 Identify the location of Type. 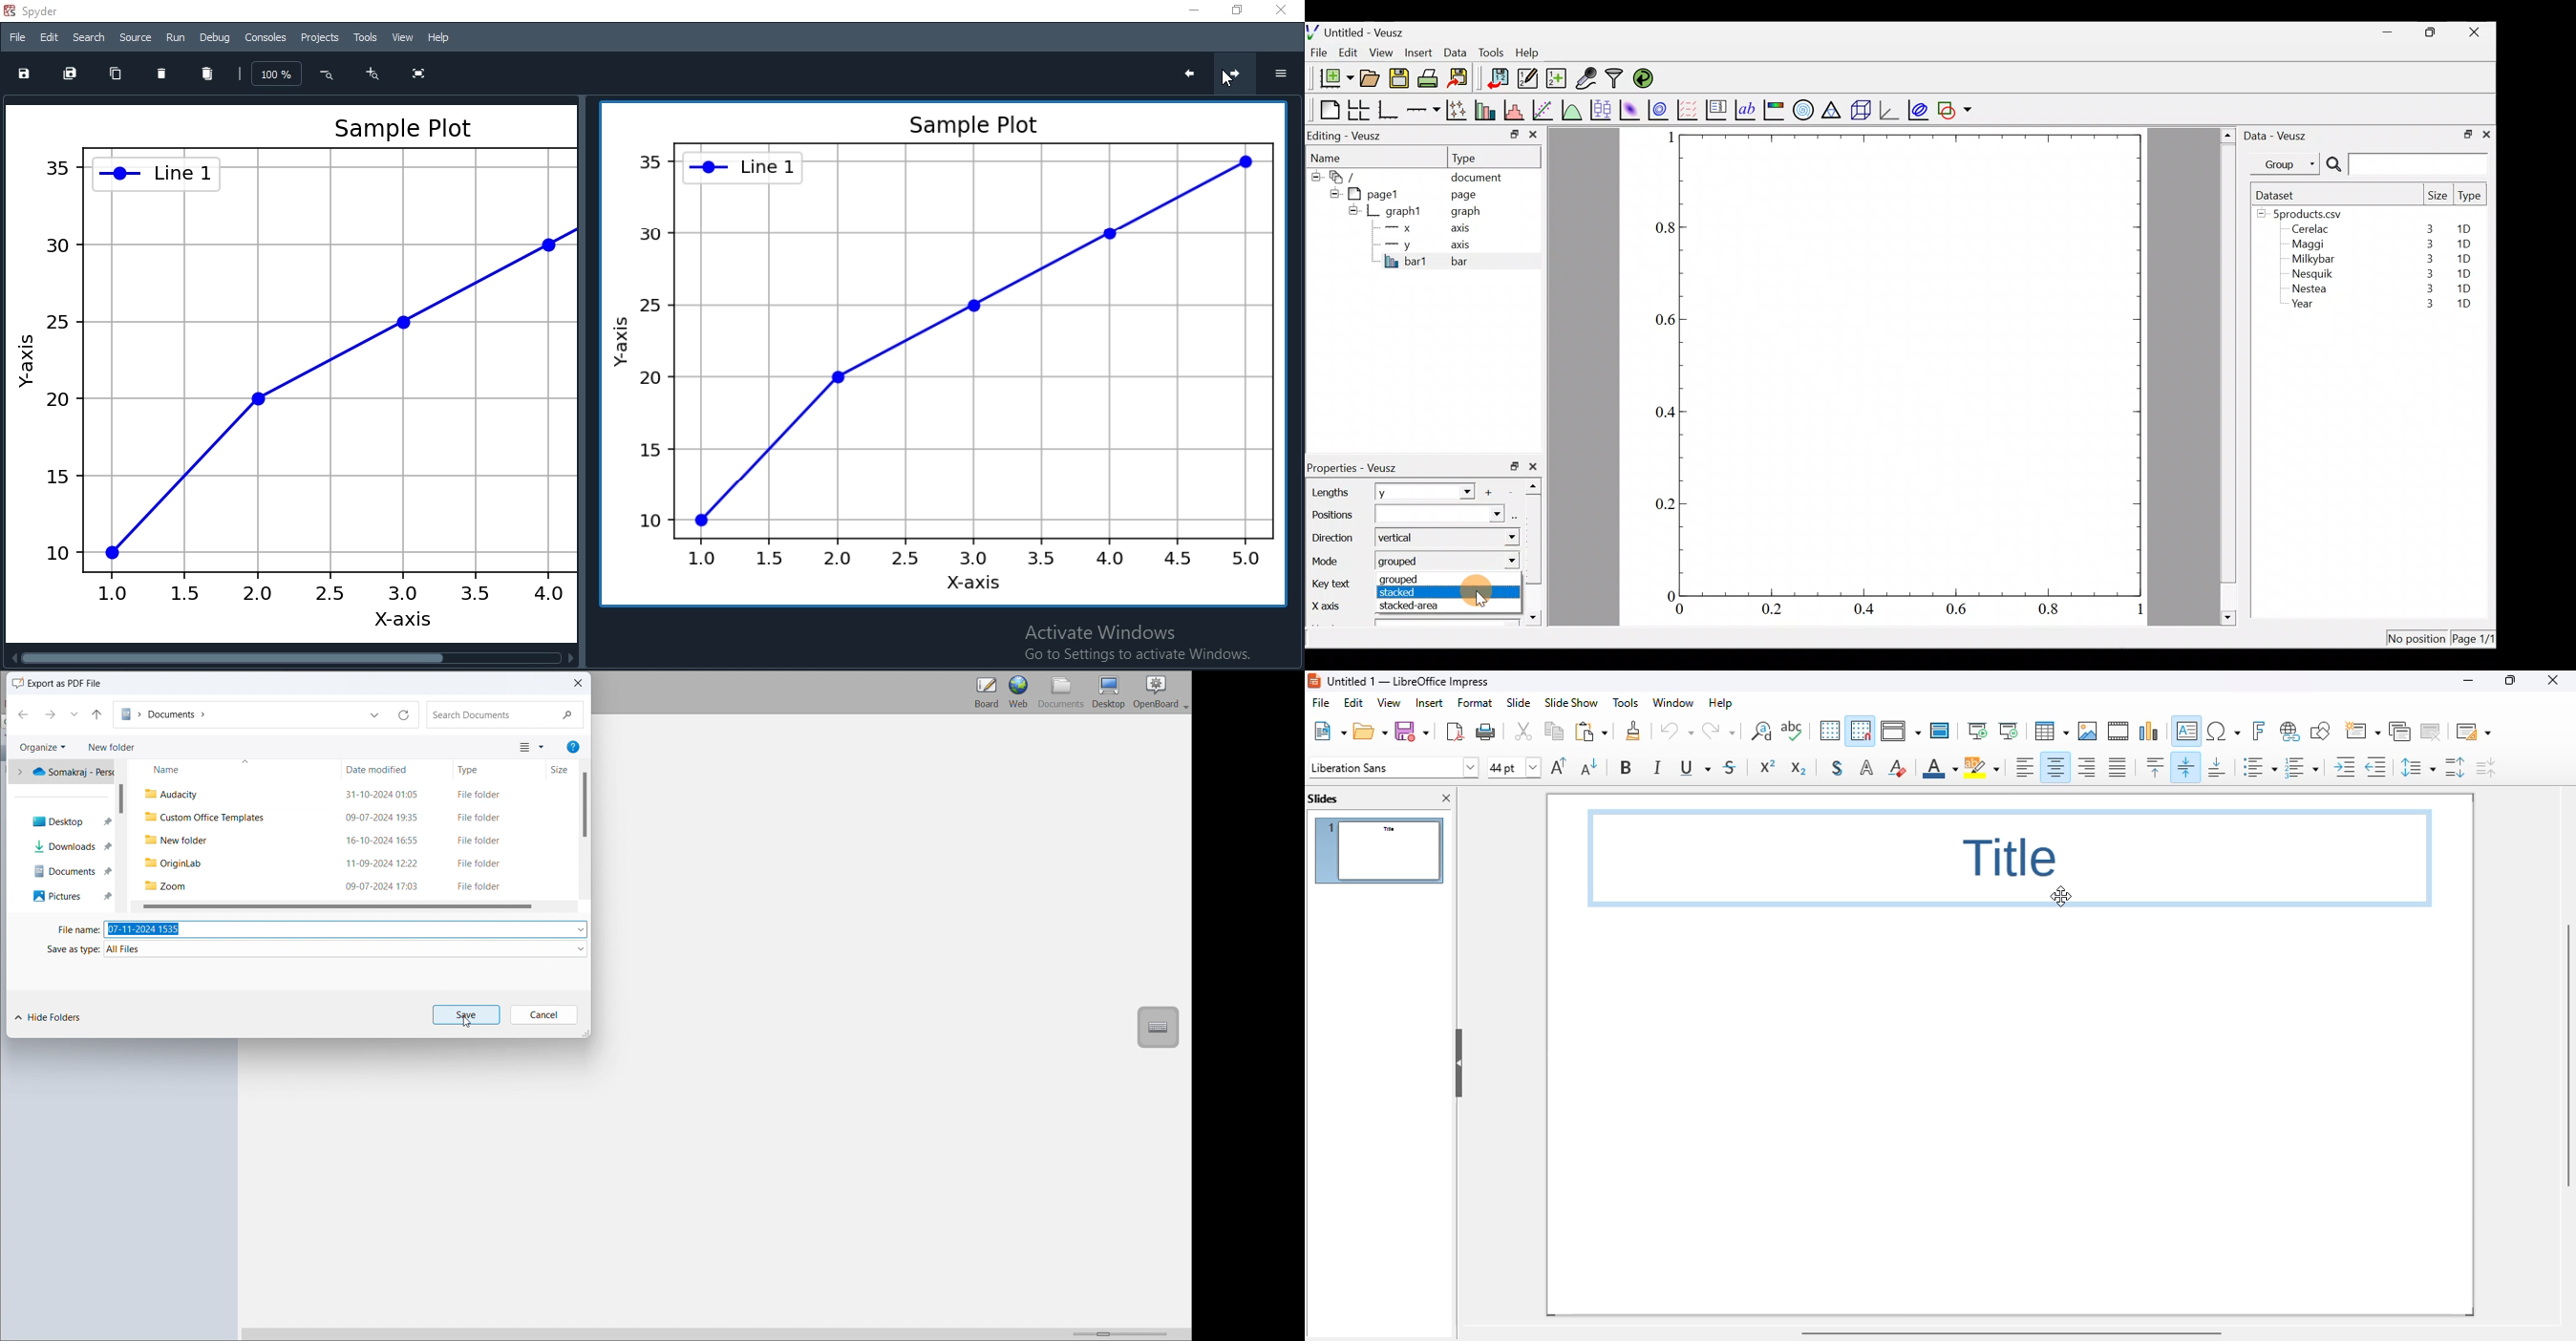
(2471, 199).